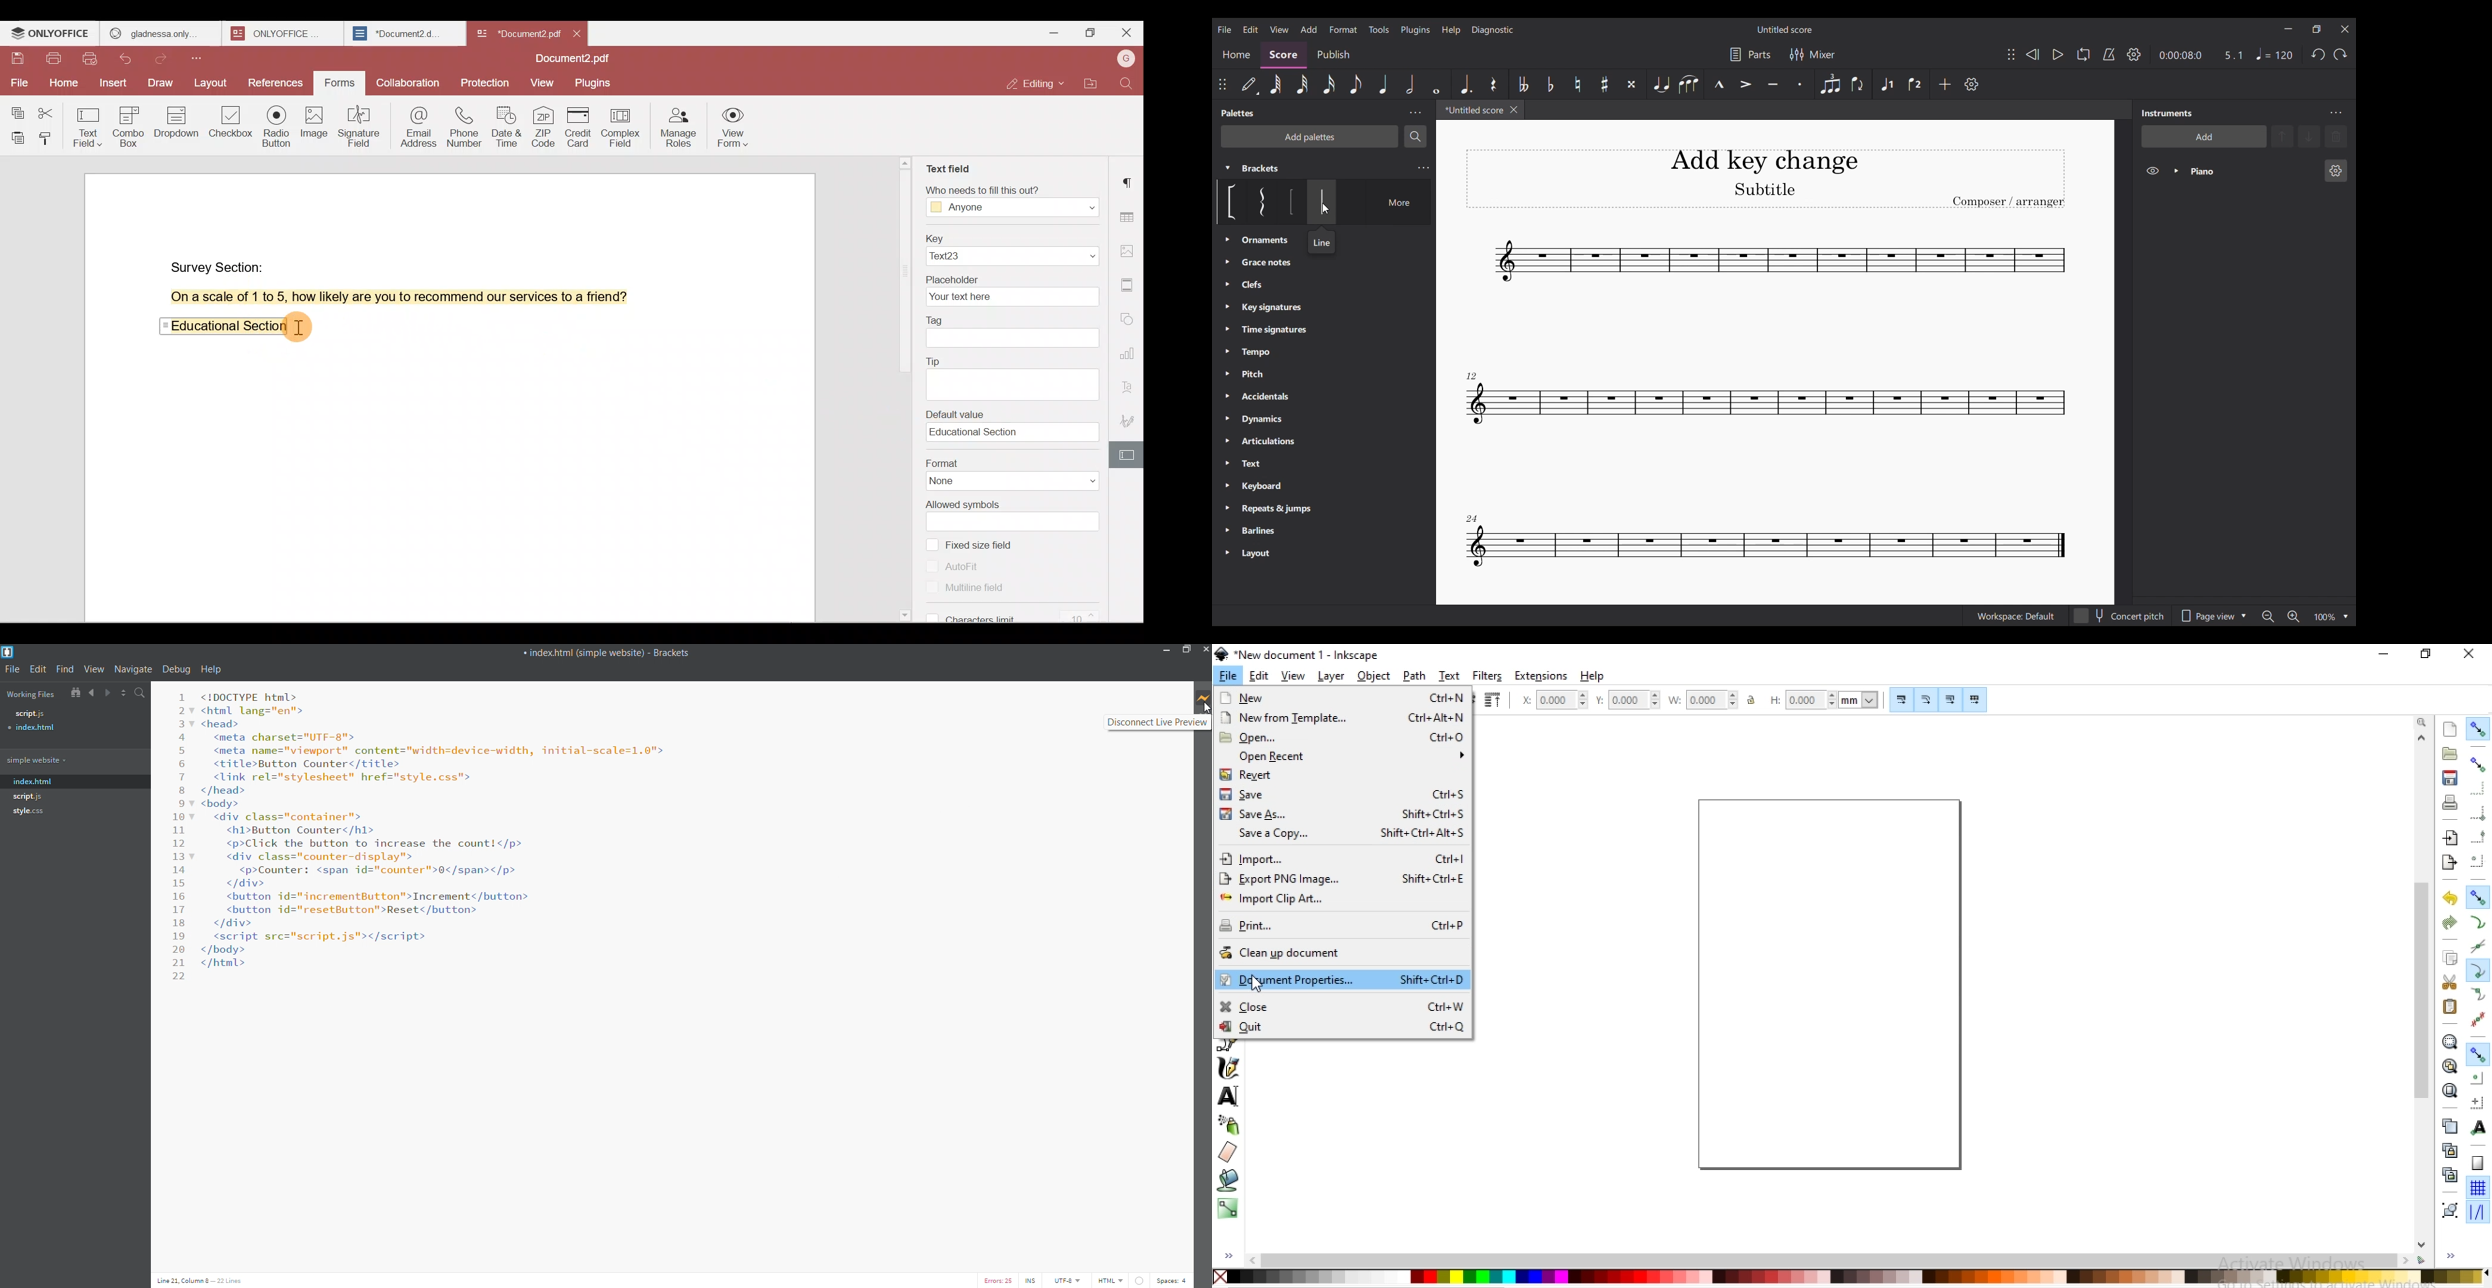 This screenshot has width=2492, height=1288. I want to click on close, so click(2470, 654).